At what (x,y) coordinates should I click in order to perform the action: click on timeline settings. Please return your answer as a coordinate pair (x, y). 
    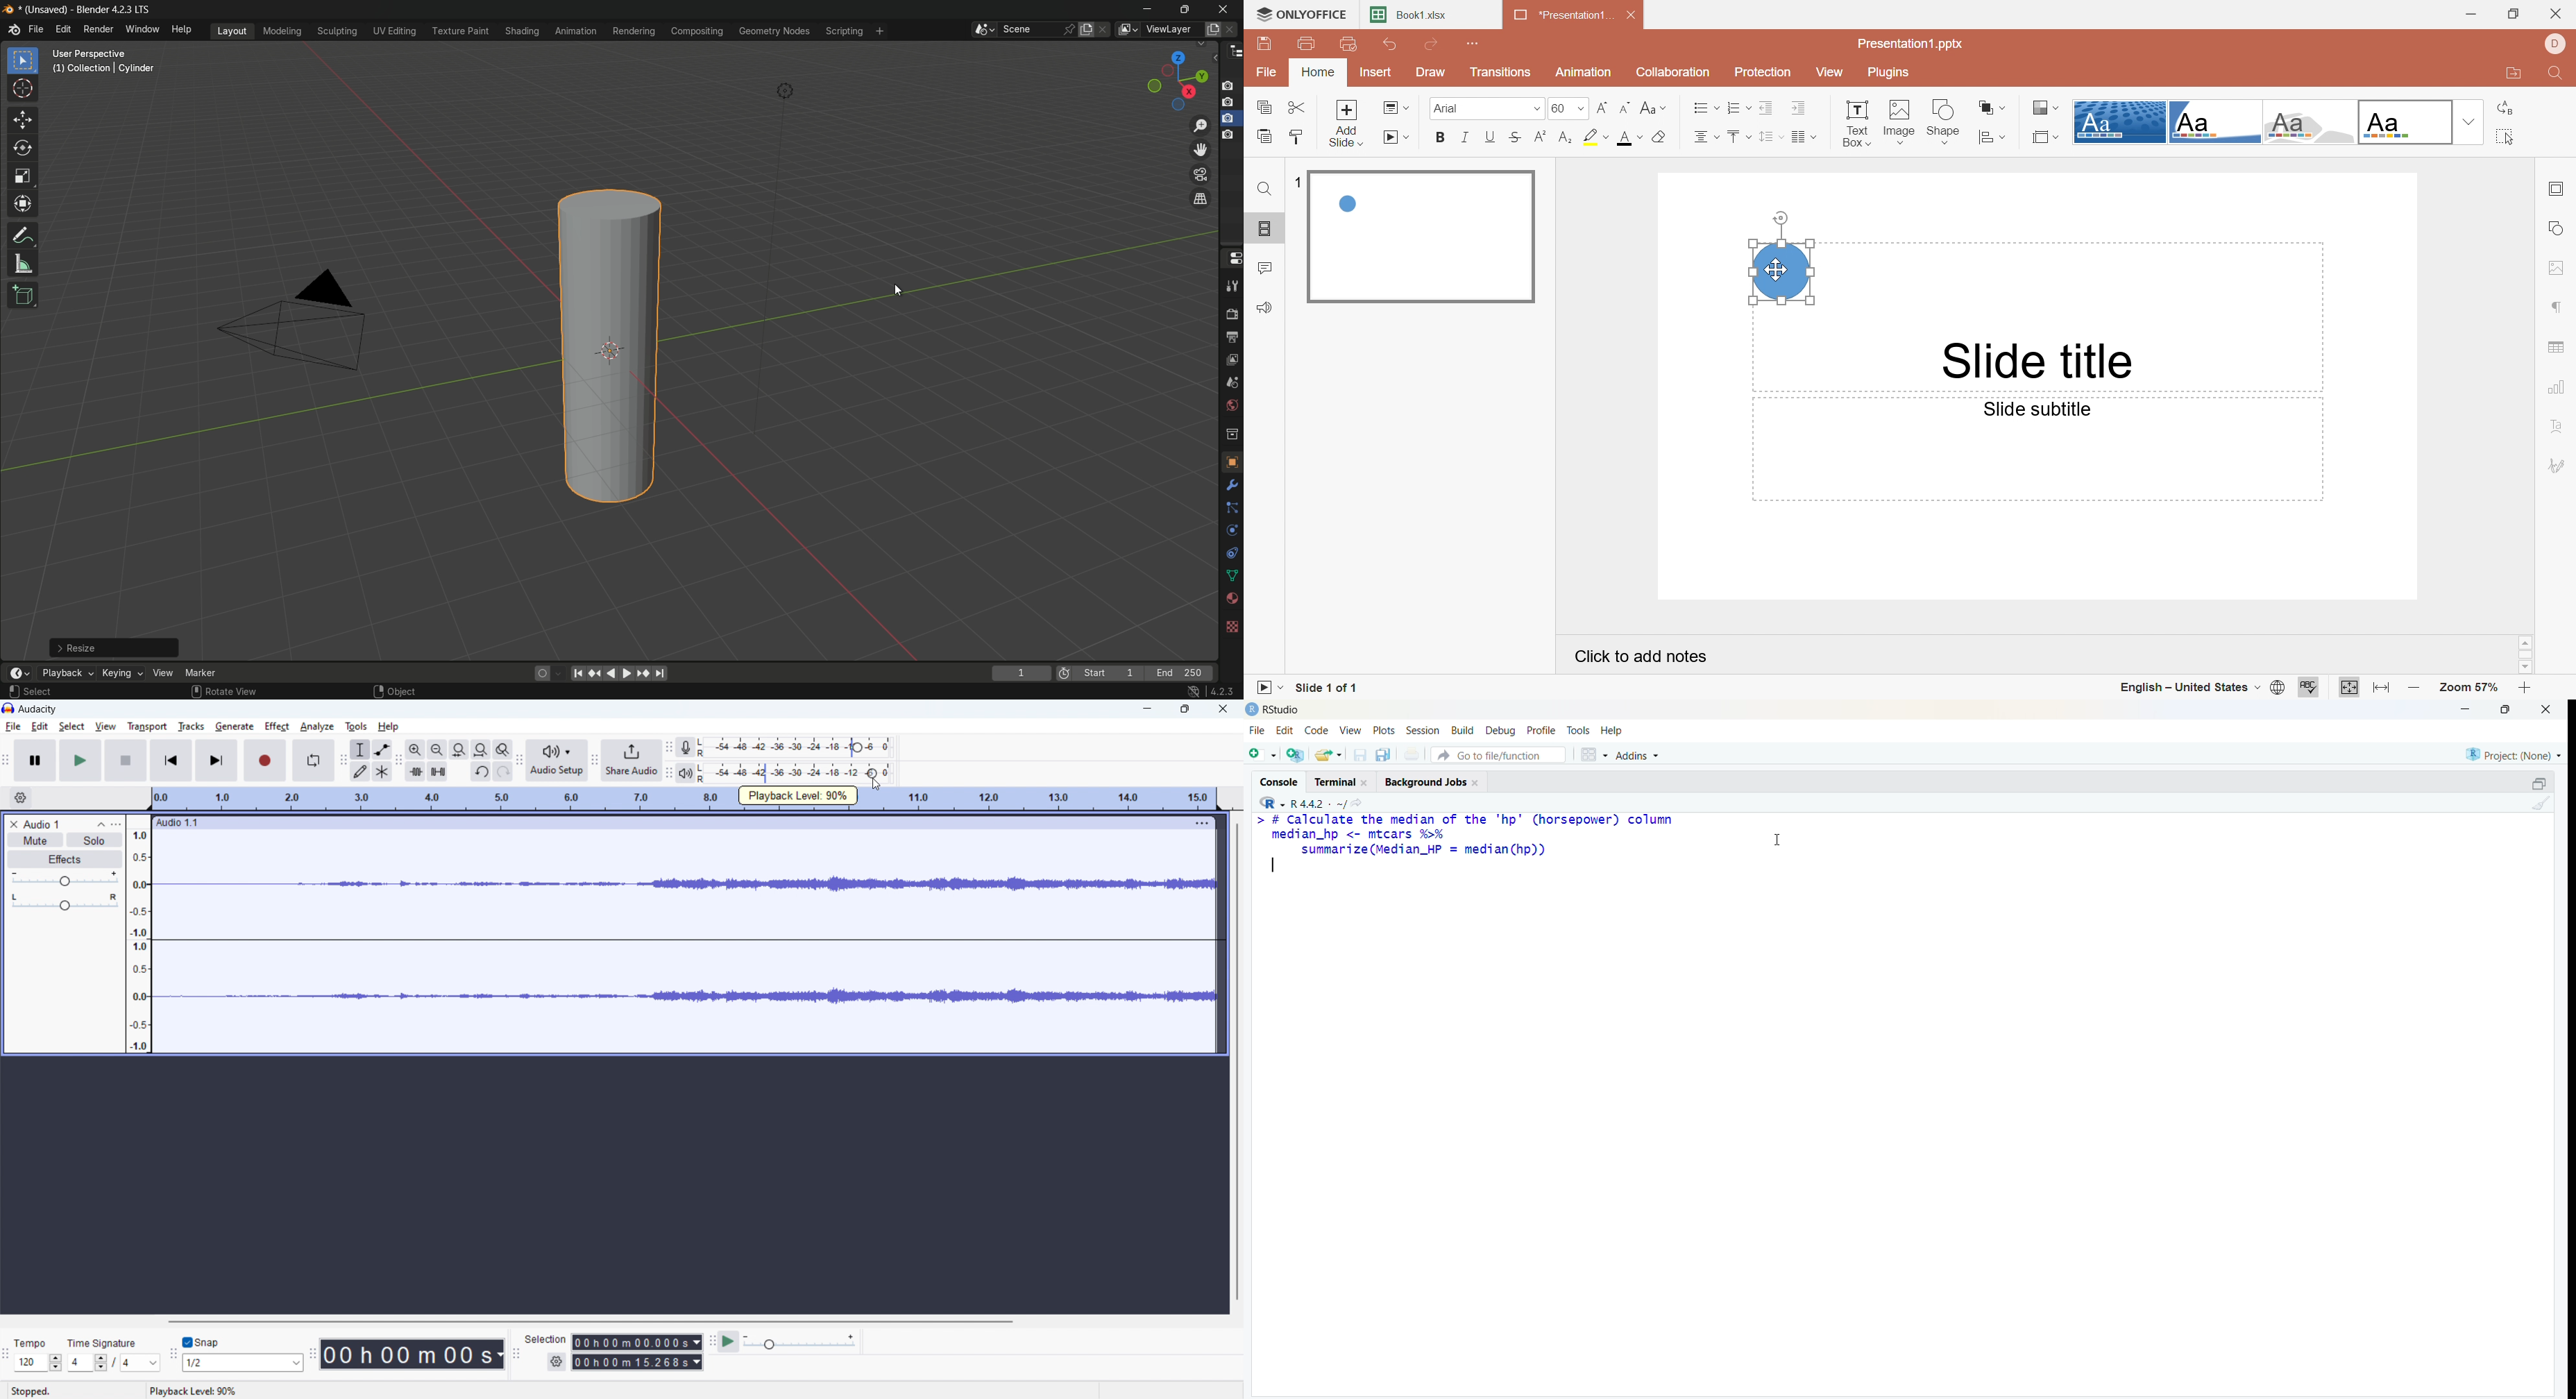
    Looking at the image, I should click on (19, 797).